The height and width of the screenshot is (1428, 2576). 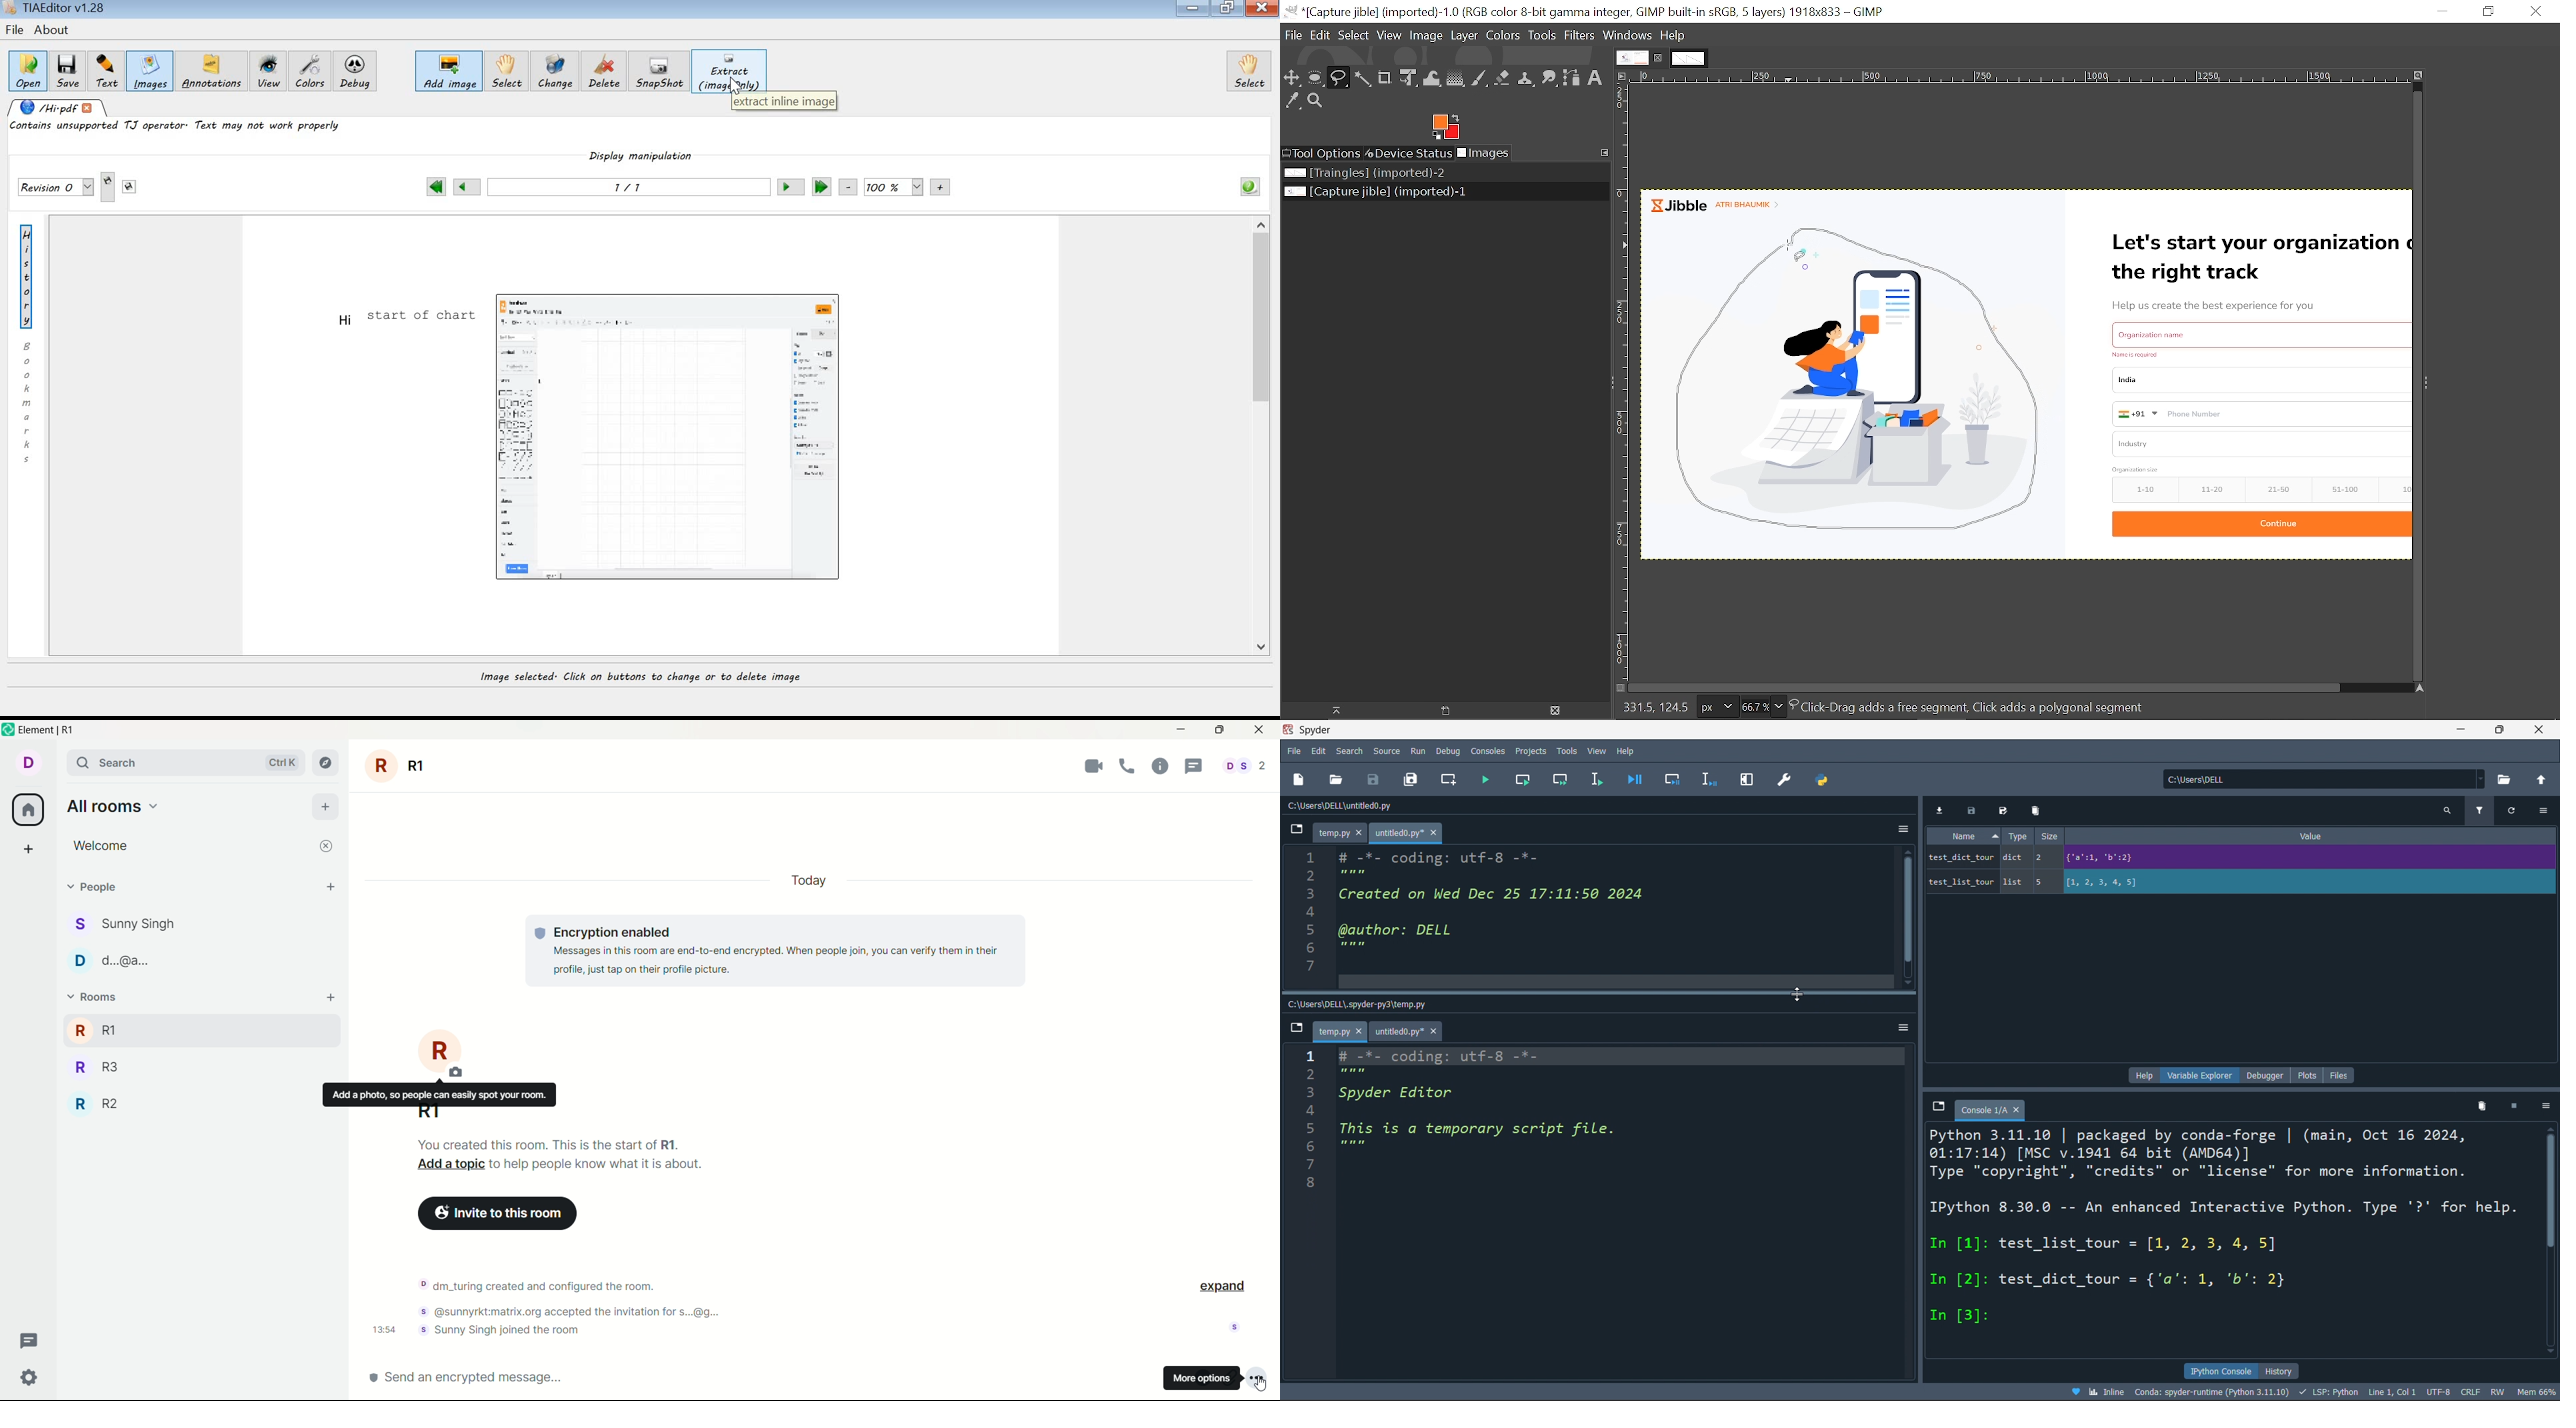 What do you see at coordinates (384, 1329) in the screenshot?
I see `Time notification was sent` at bounding box center [384, 1329].